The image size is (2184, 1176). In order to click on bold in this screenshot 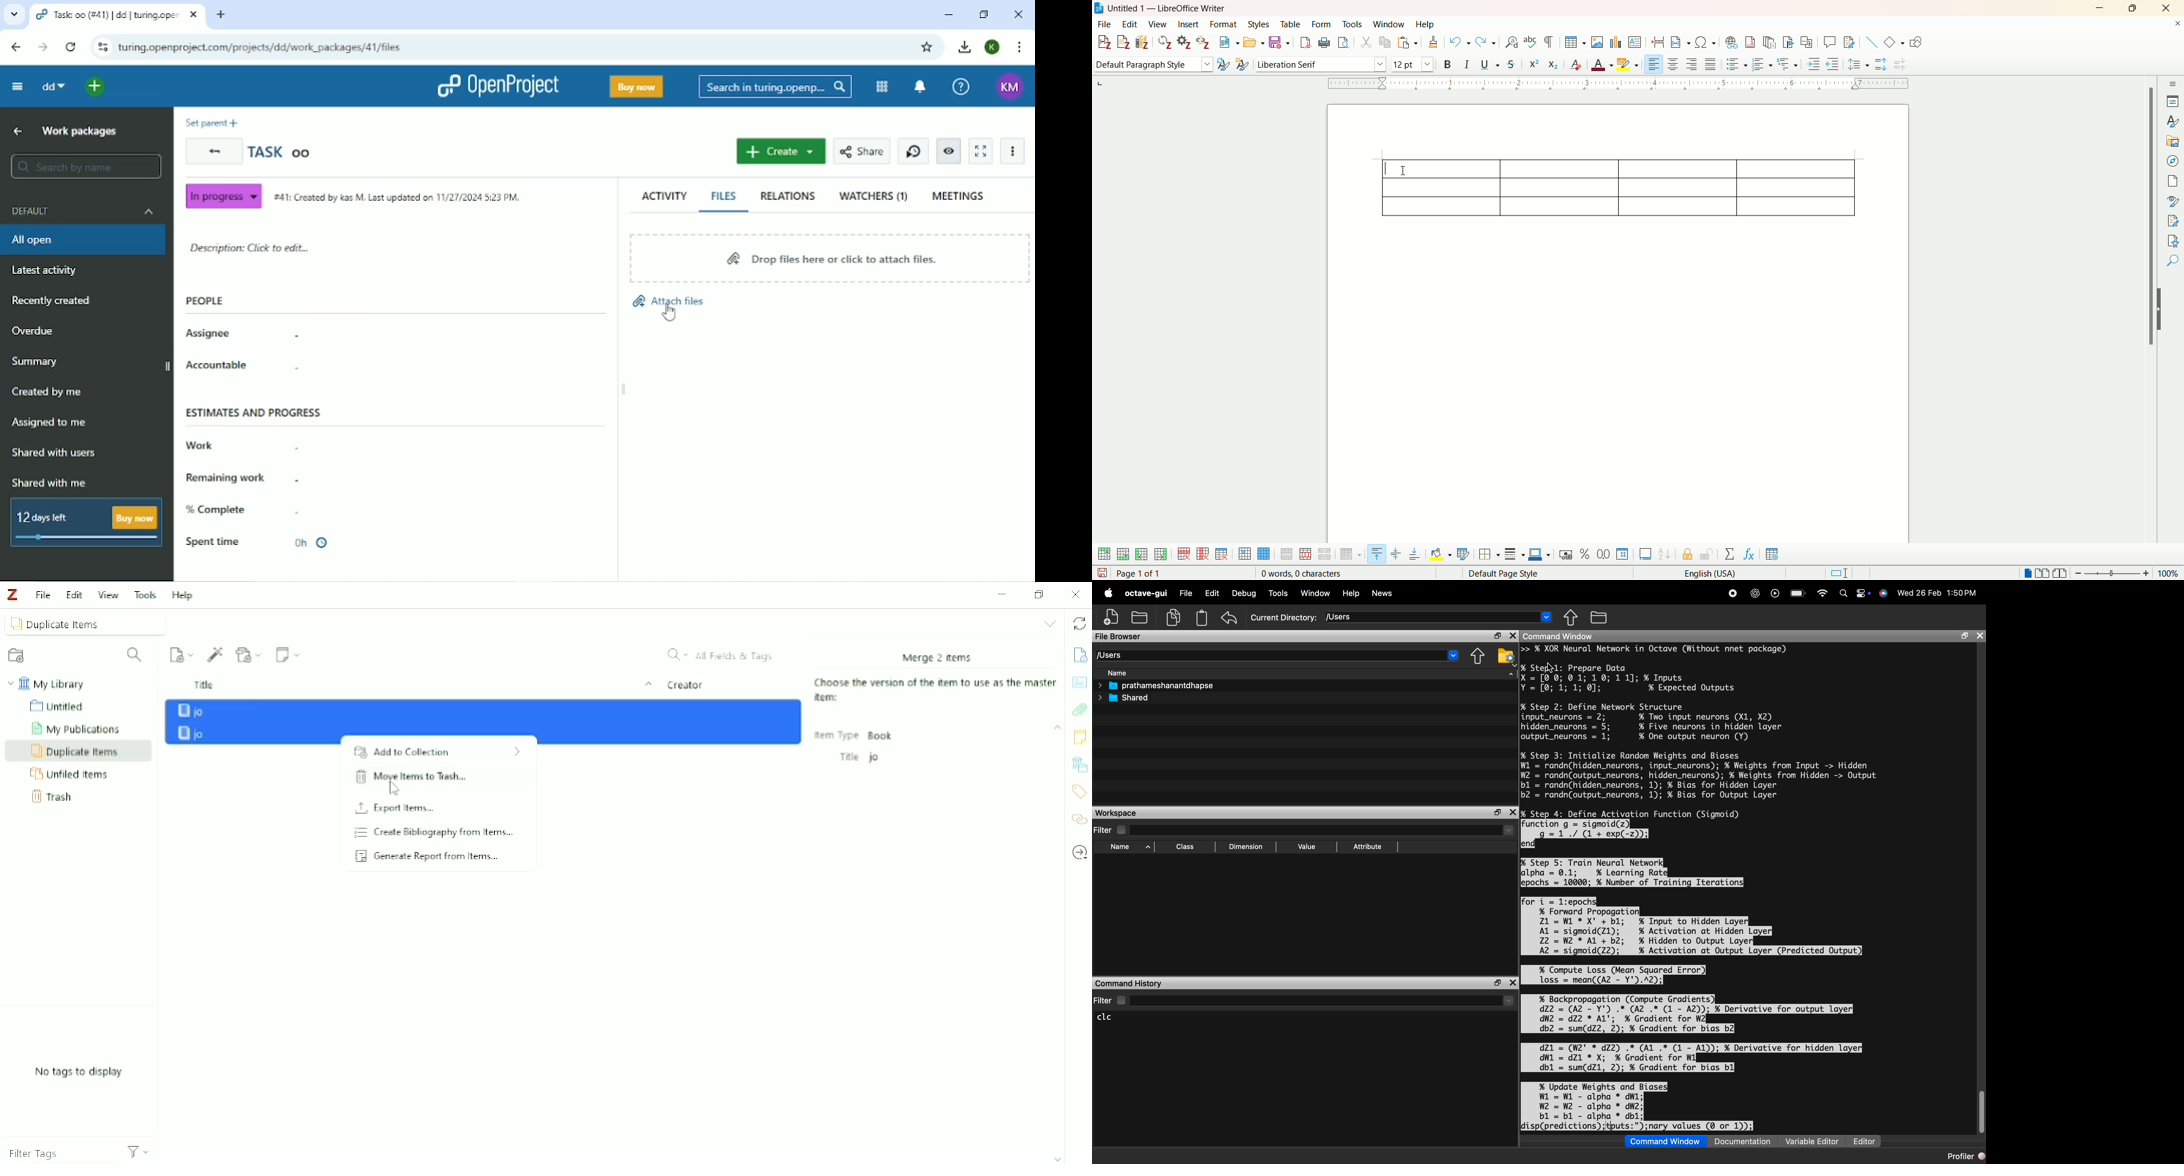, I will do `click(1447, 64)`.